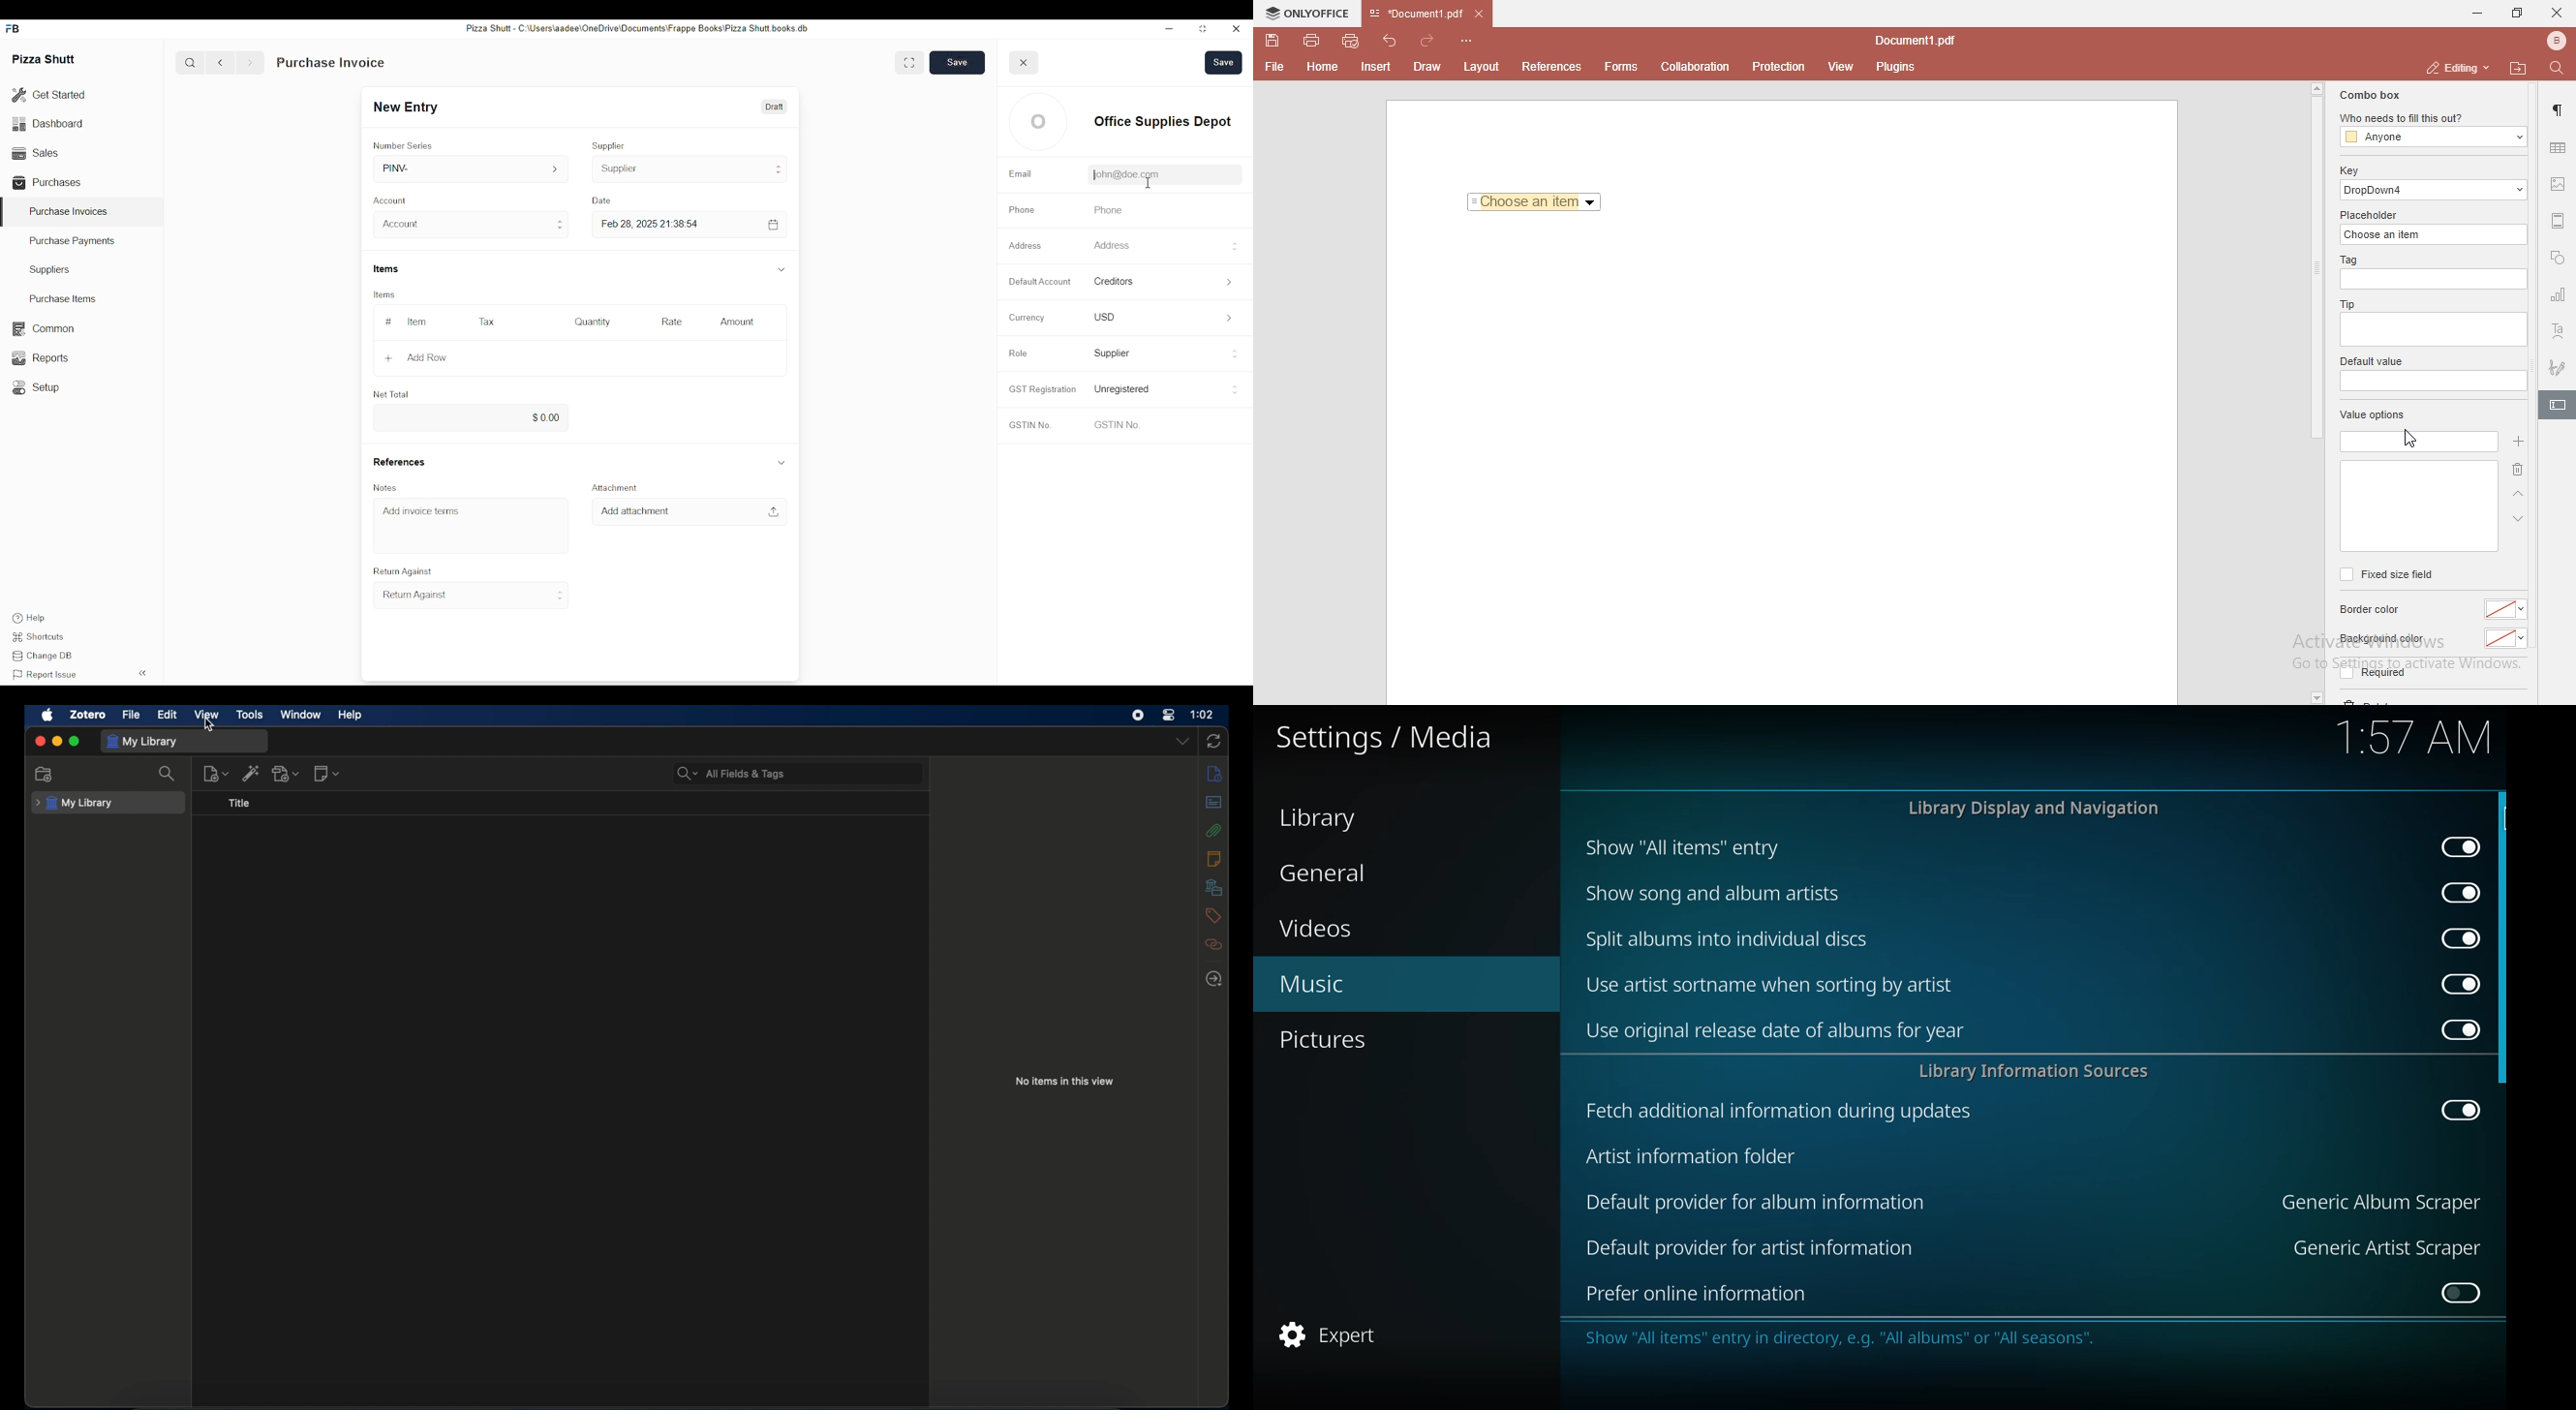  I want to click on Common, so click(42, 329).